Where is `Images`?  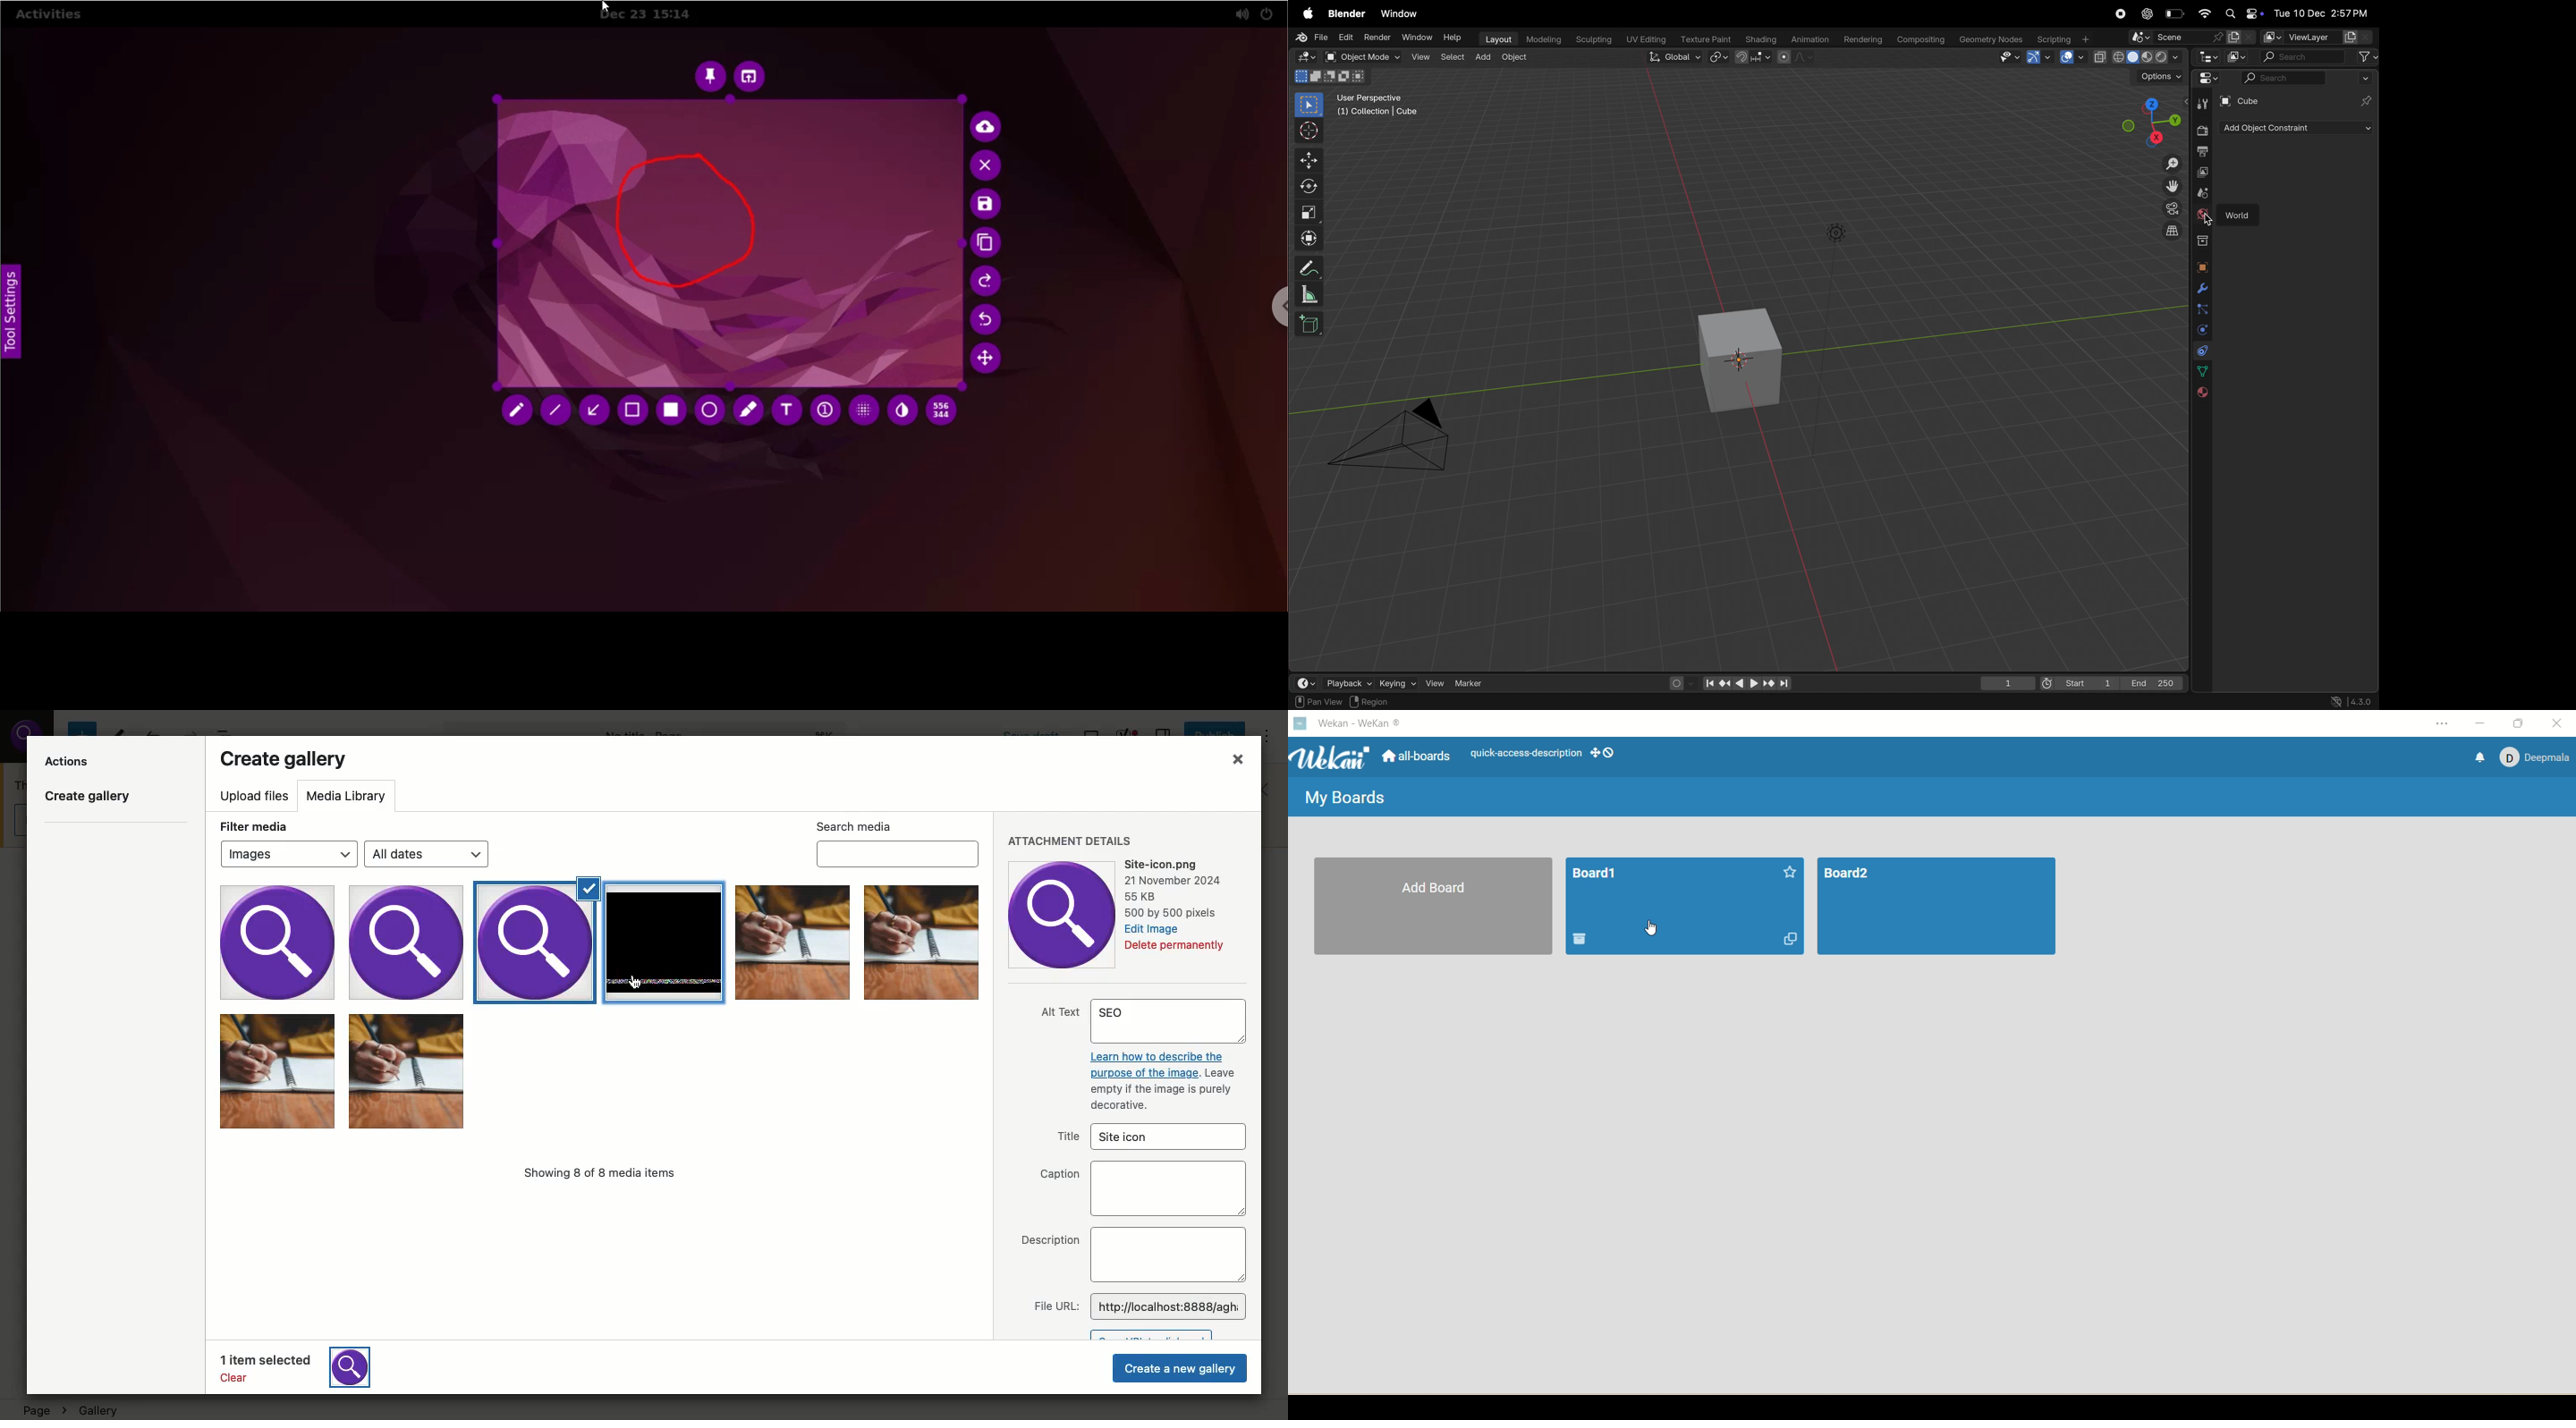 Images is located at coordinates (791, 943).